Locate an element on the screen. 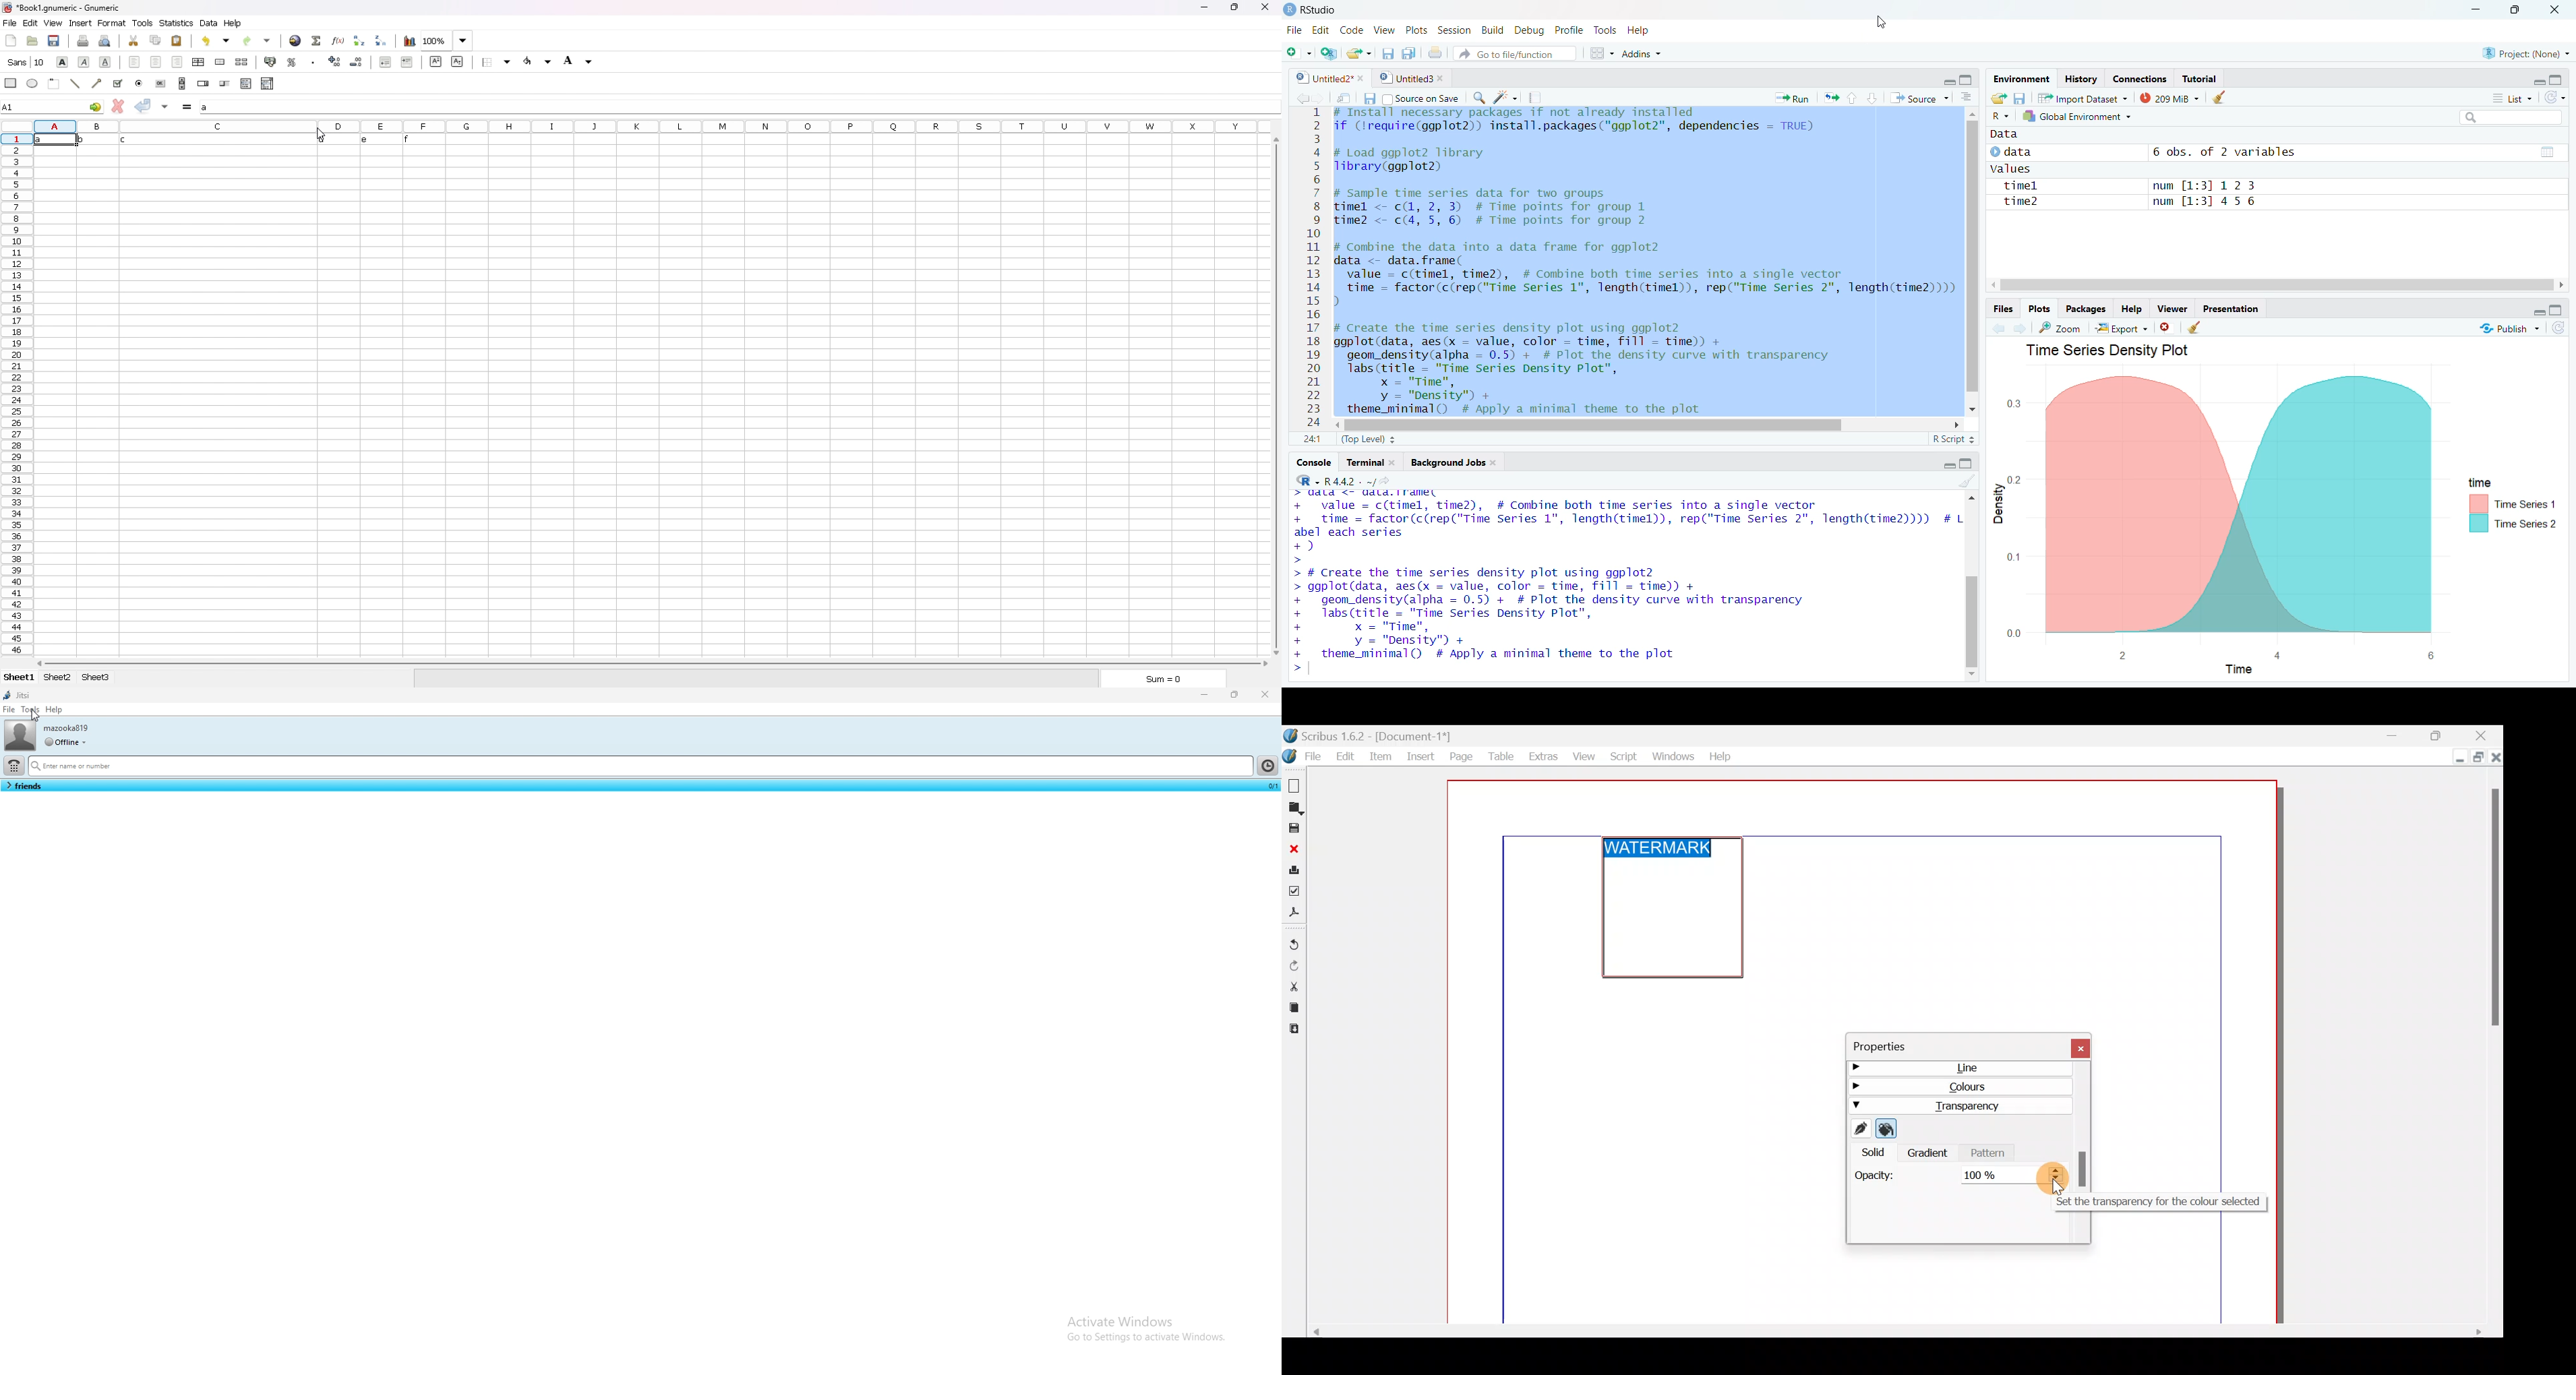 The image size is (2576, 1400). Edit is located at coordinates (1321, 30).